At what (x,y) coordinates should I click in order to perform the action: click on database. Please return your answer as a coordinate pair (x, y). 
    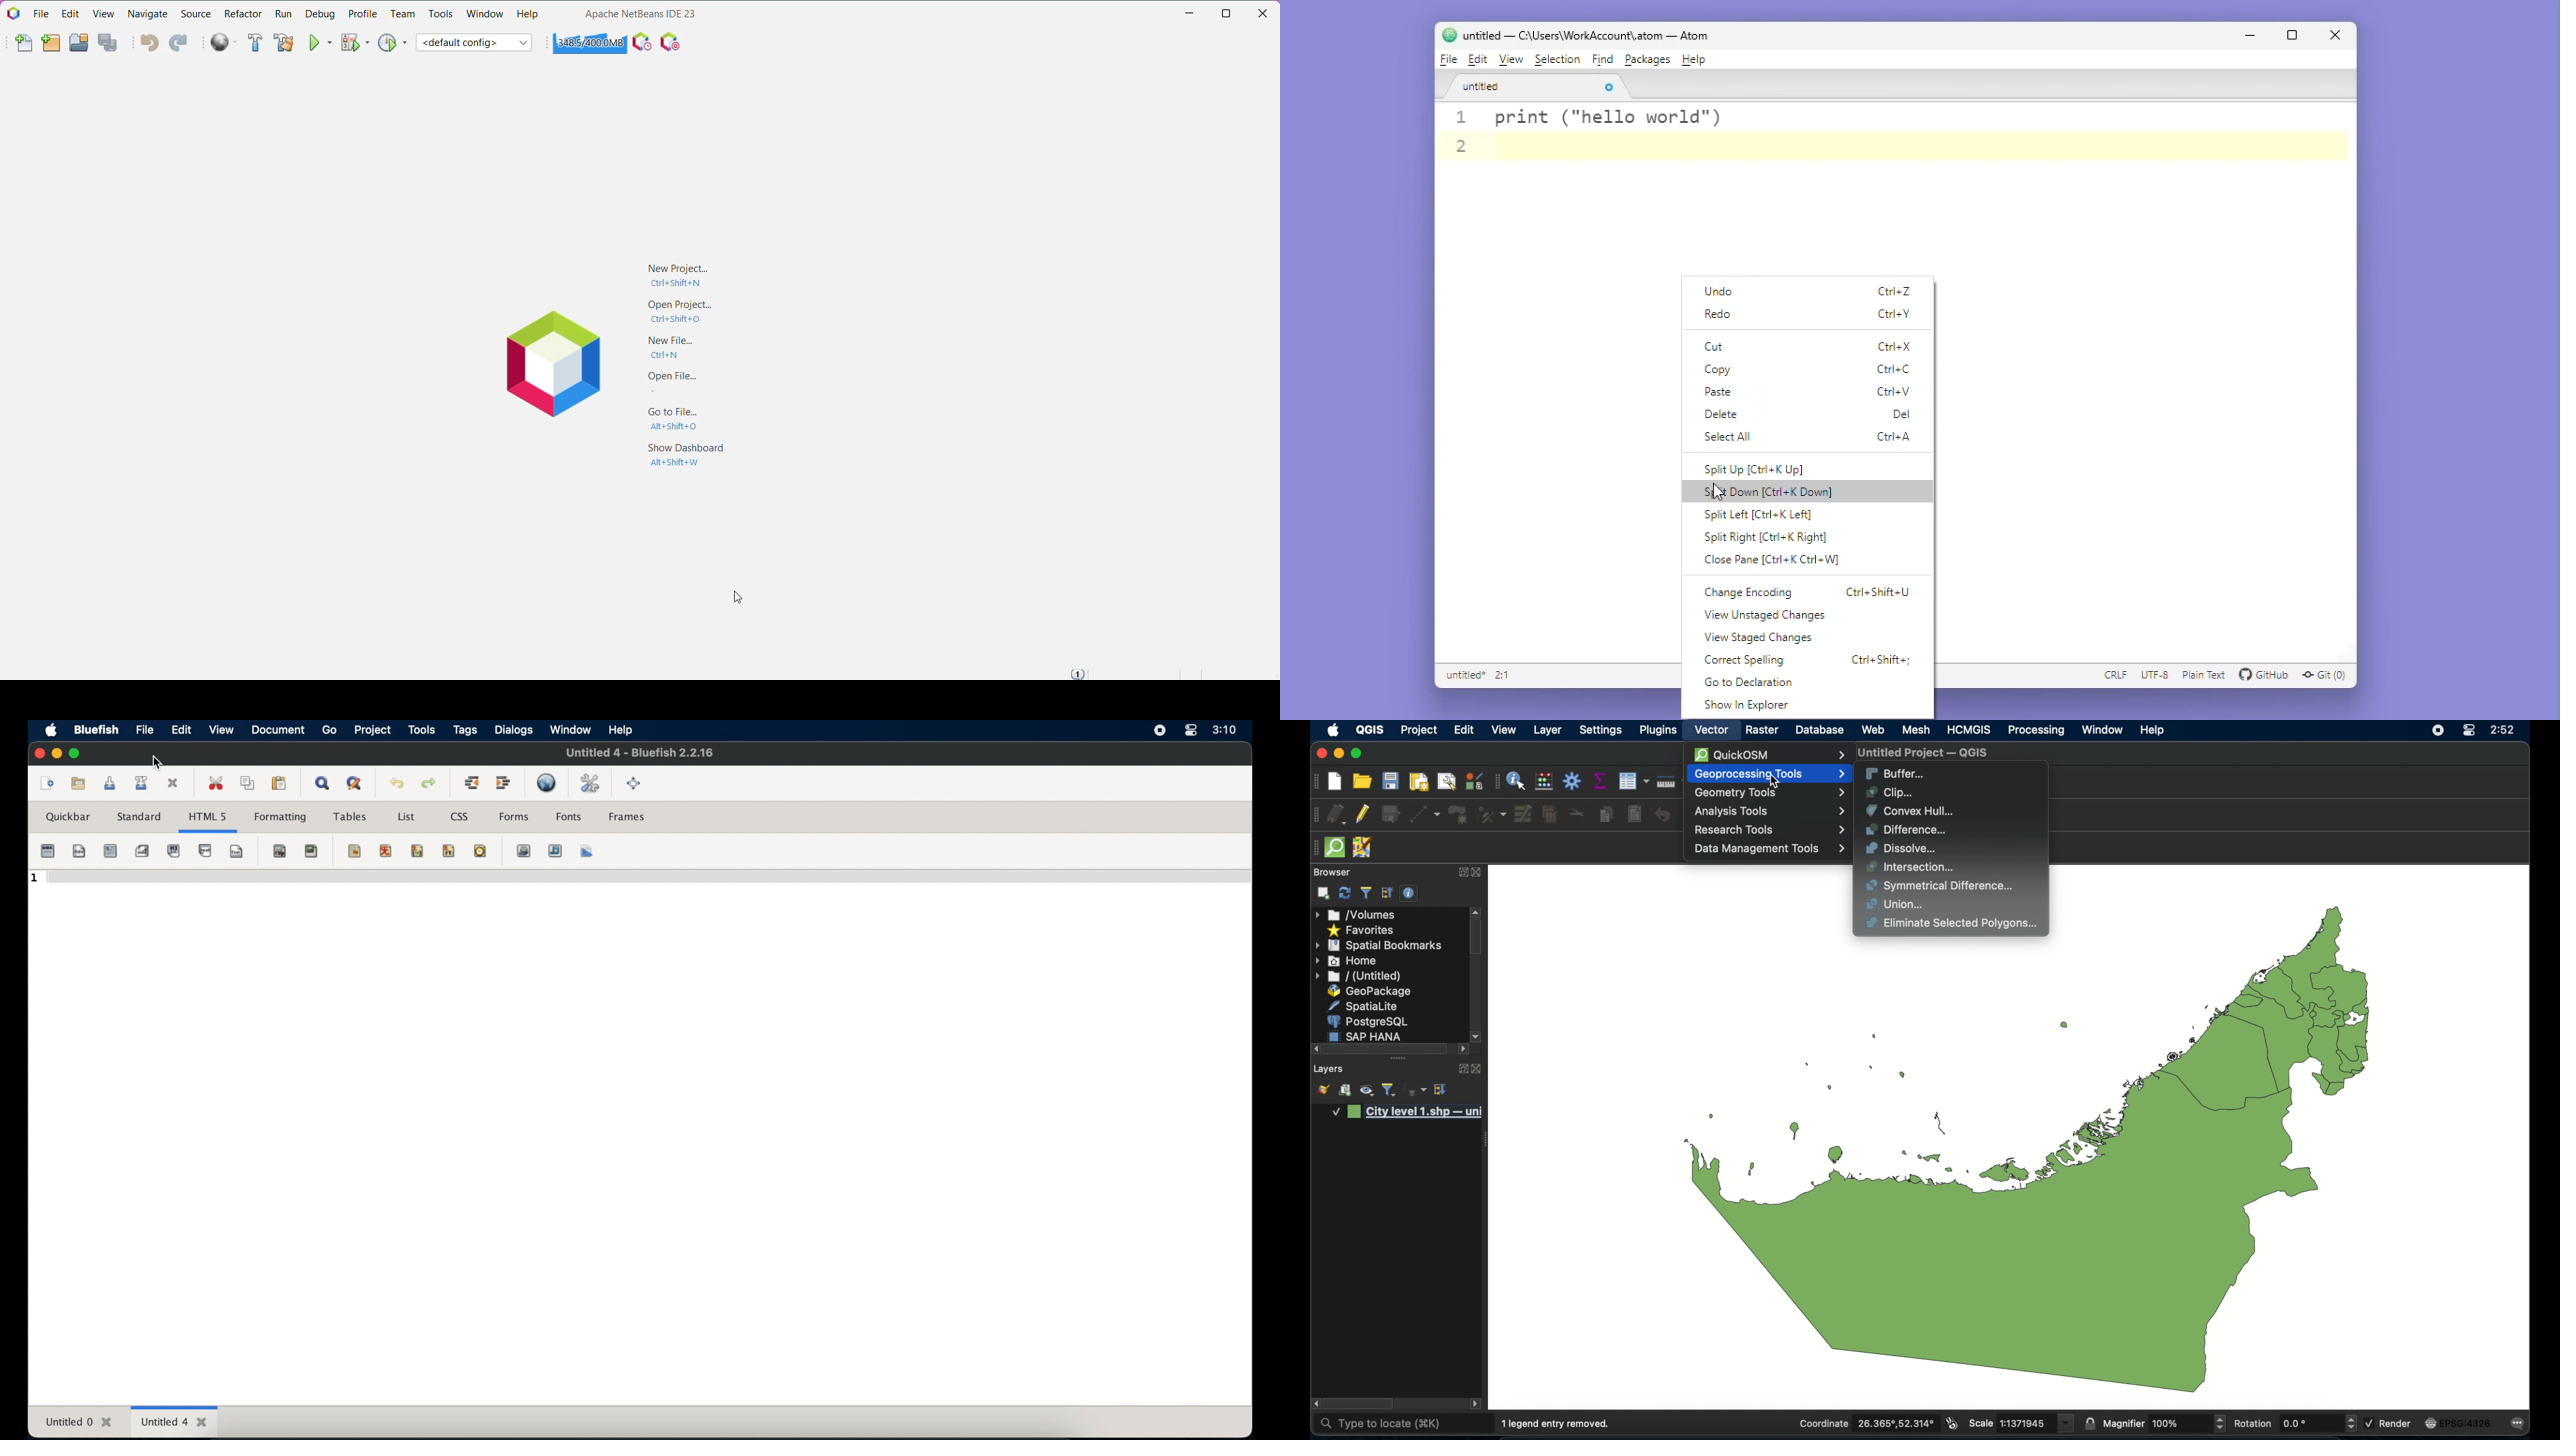
    Looking at the image, I should click on (1821, 729).